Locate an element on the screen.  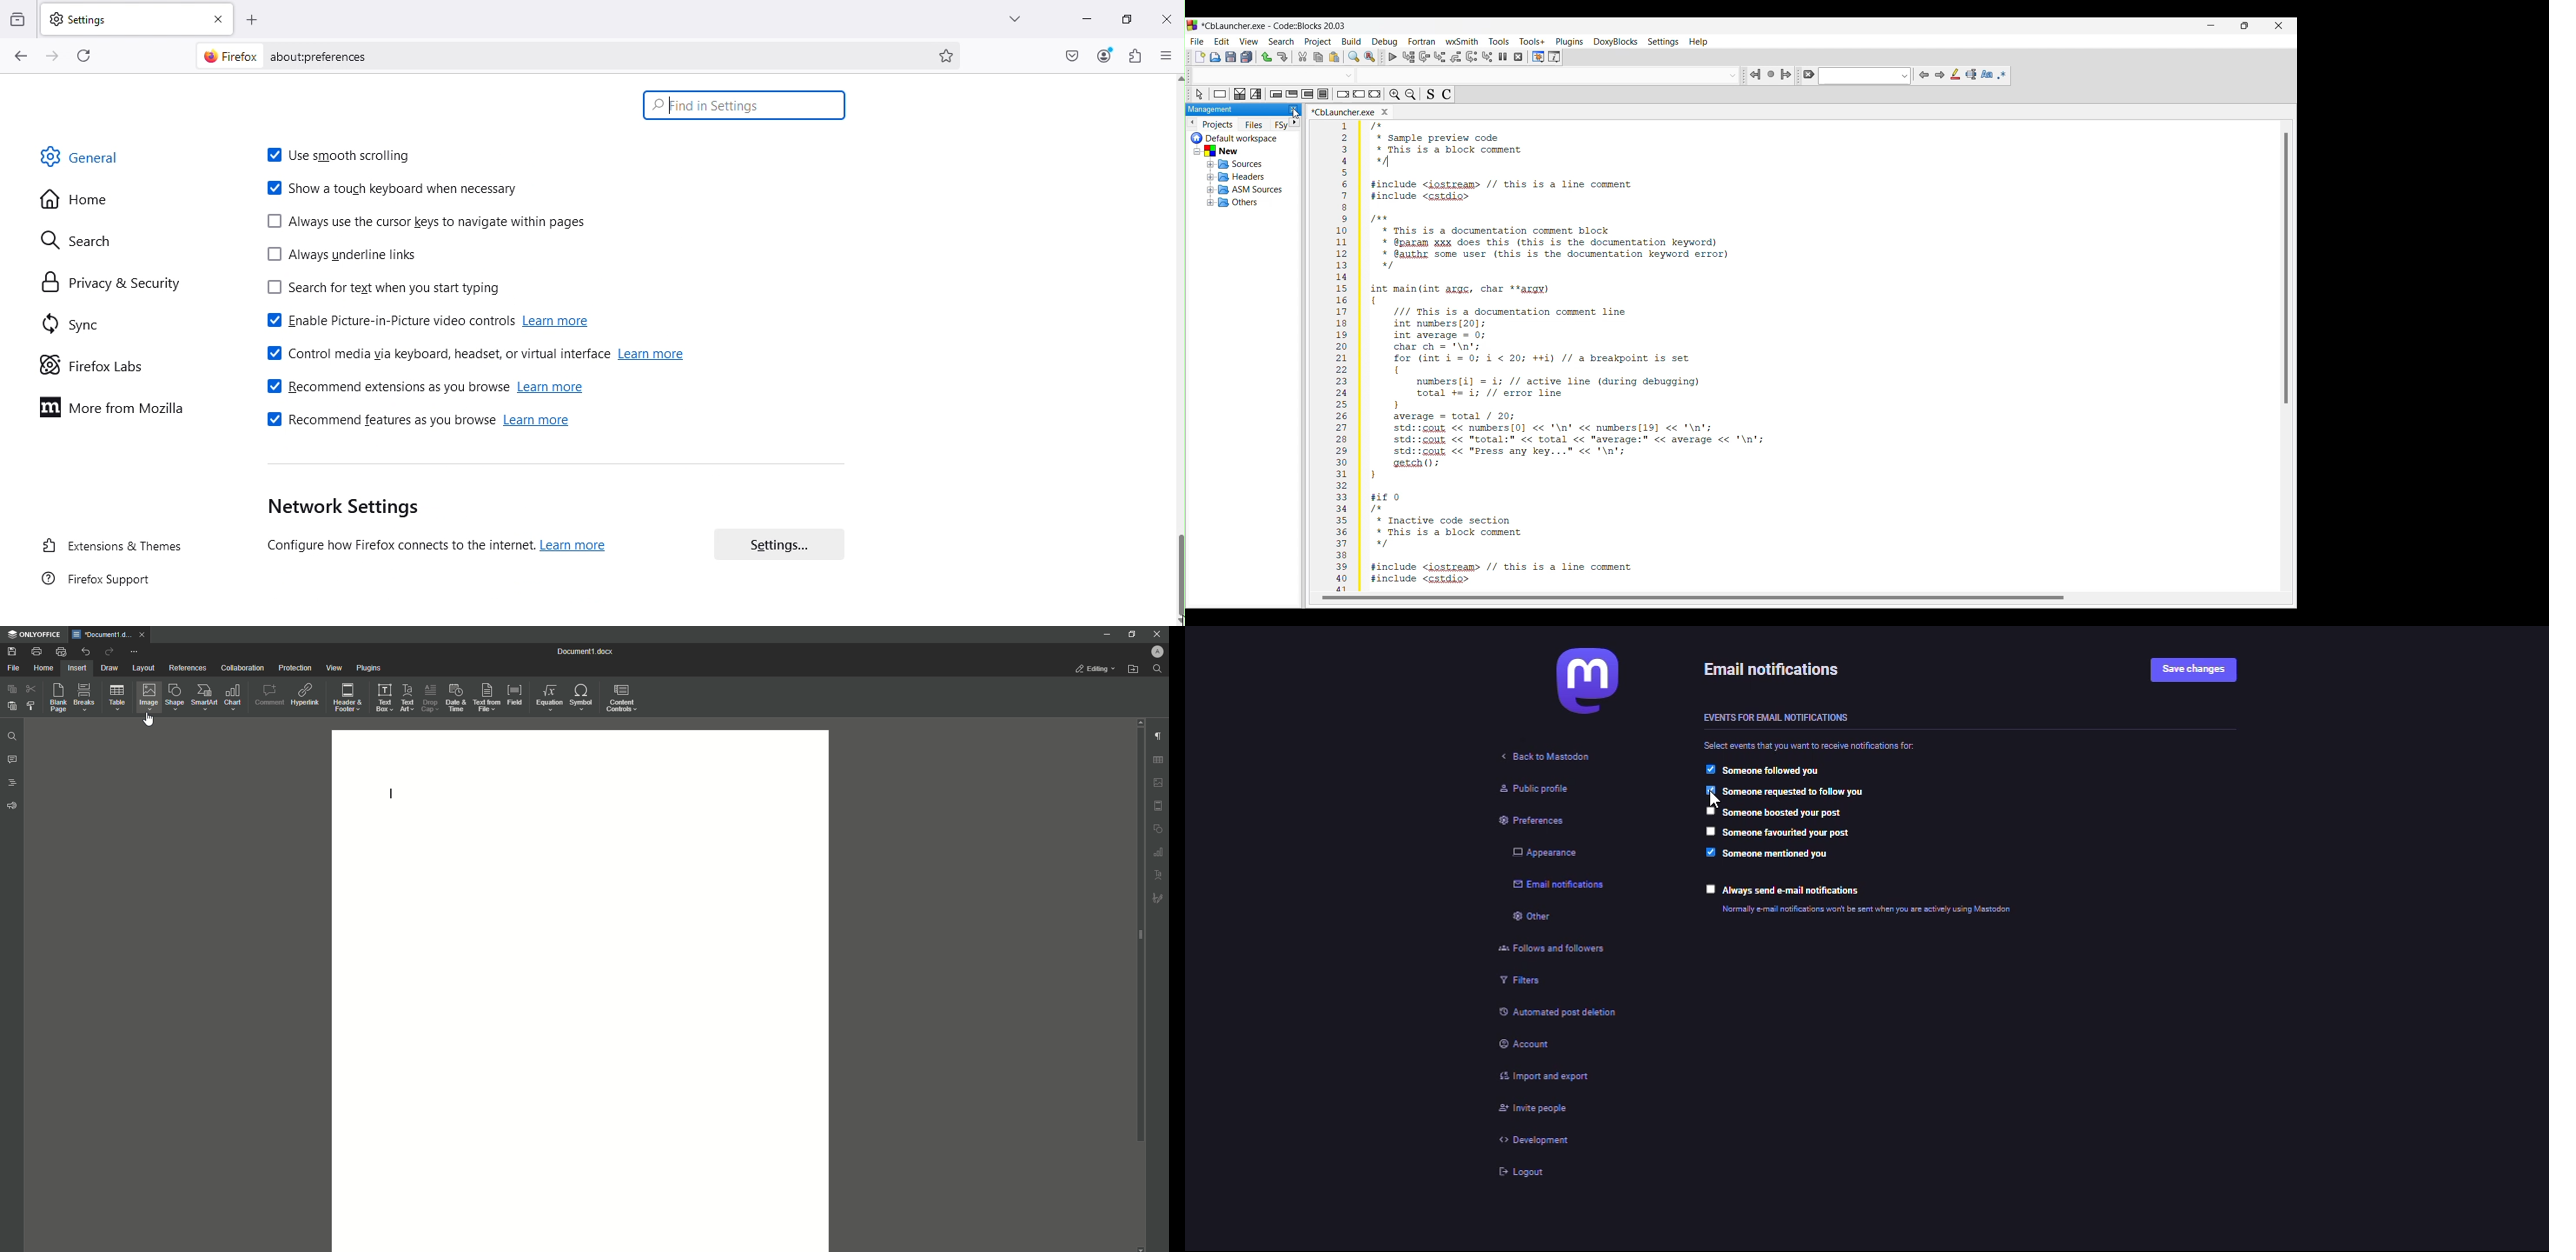
Software logo is located at coordinates (1193, 26).